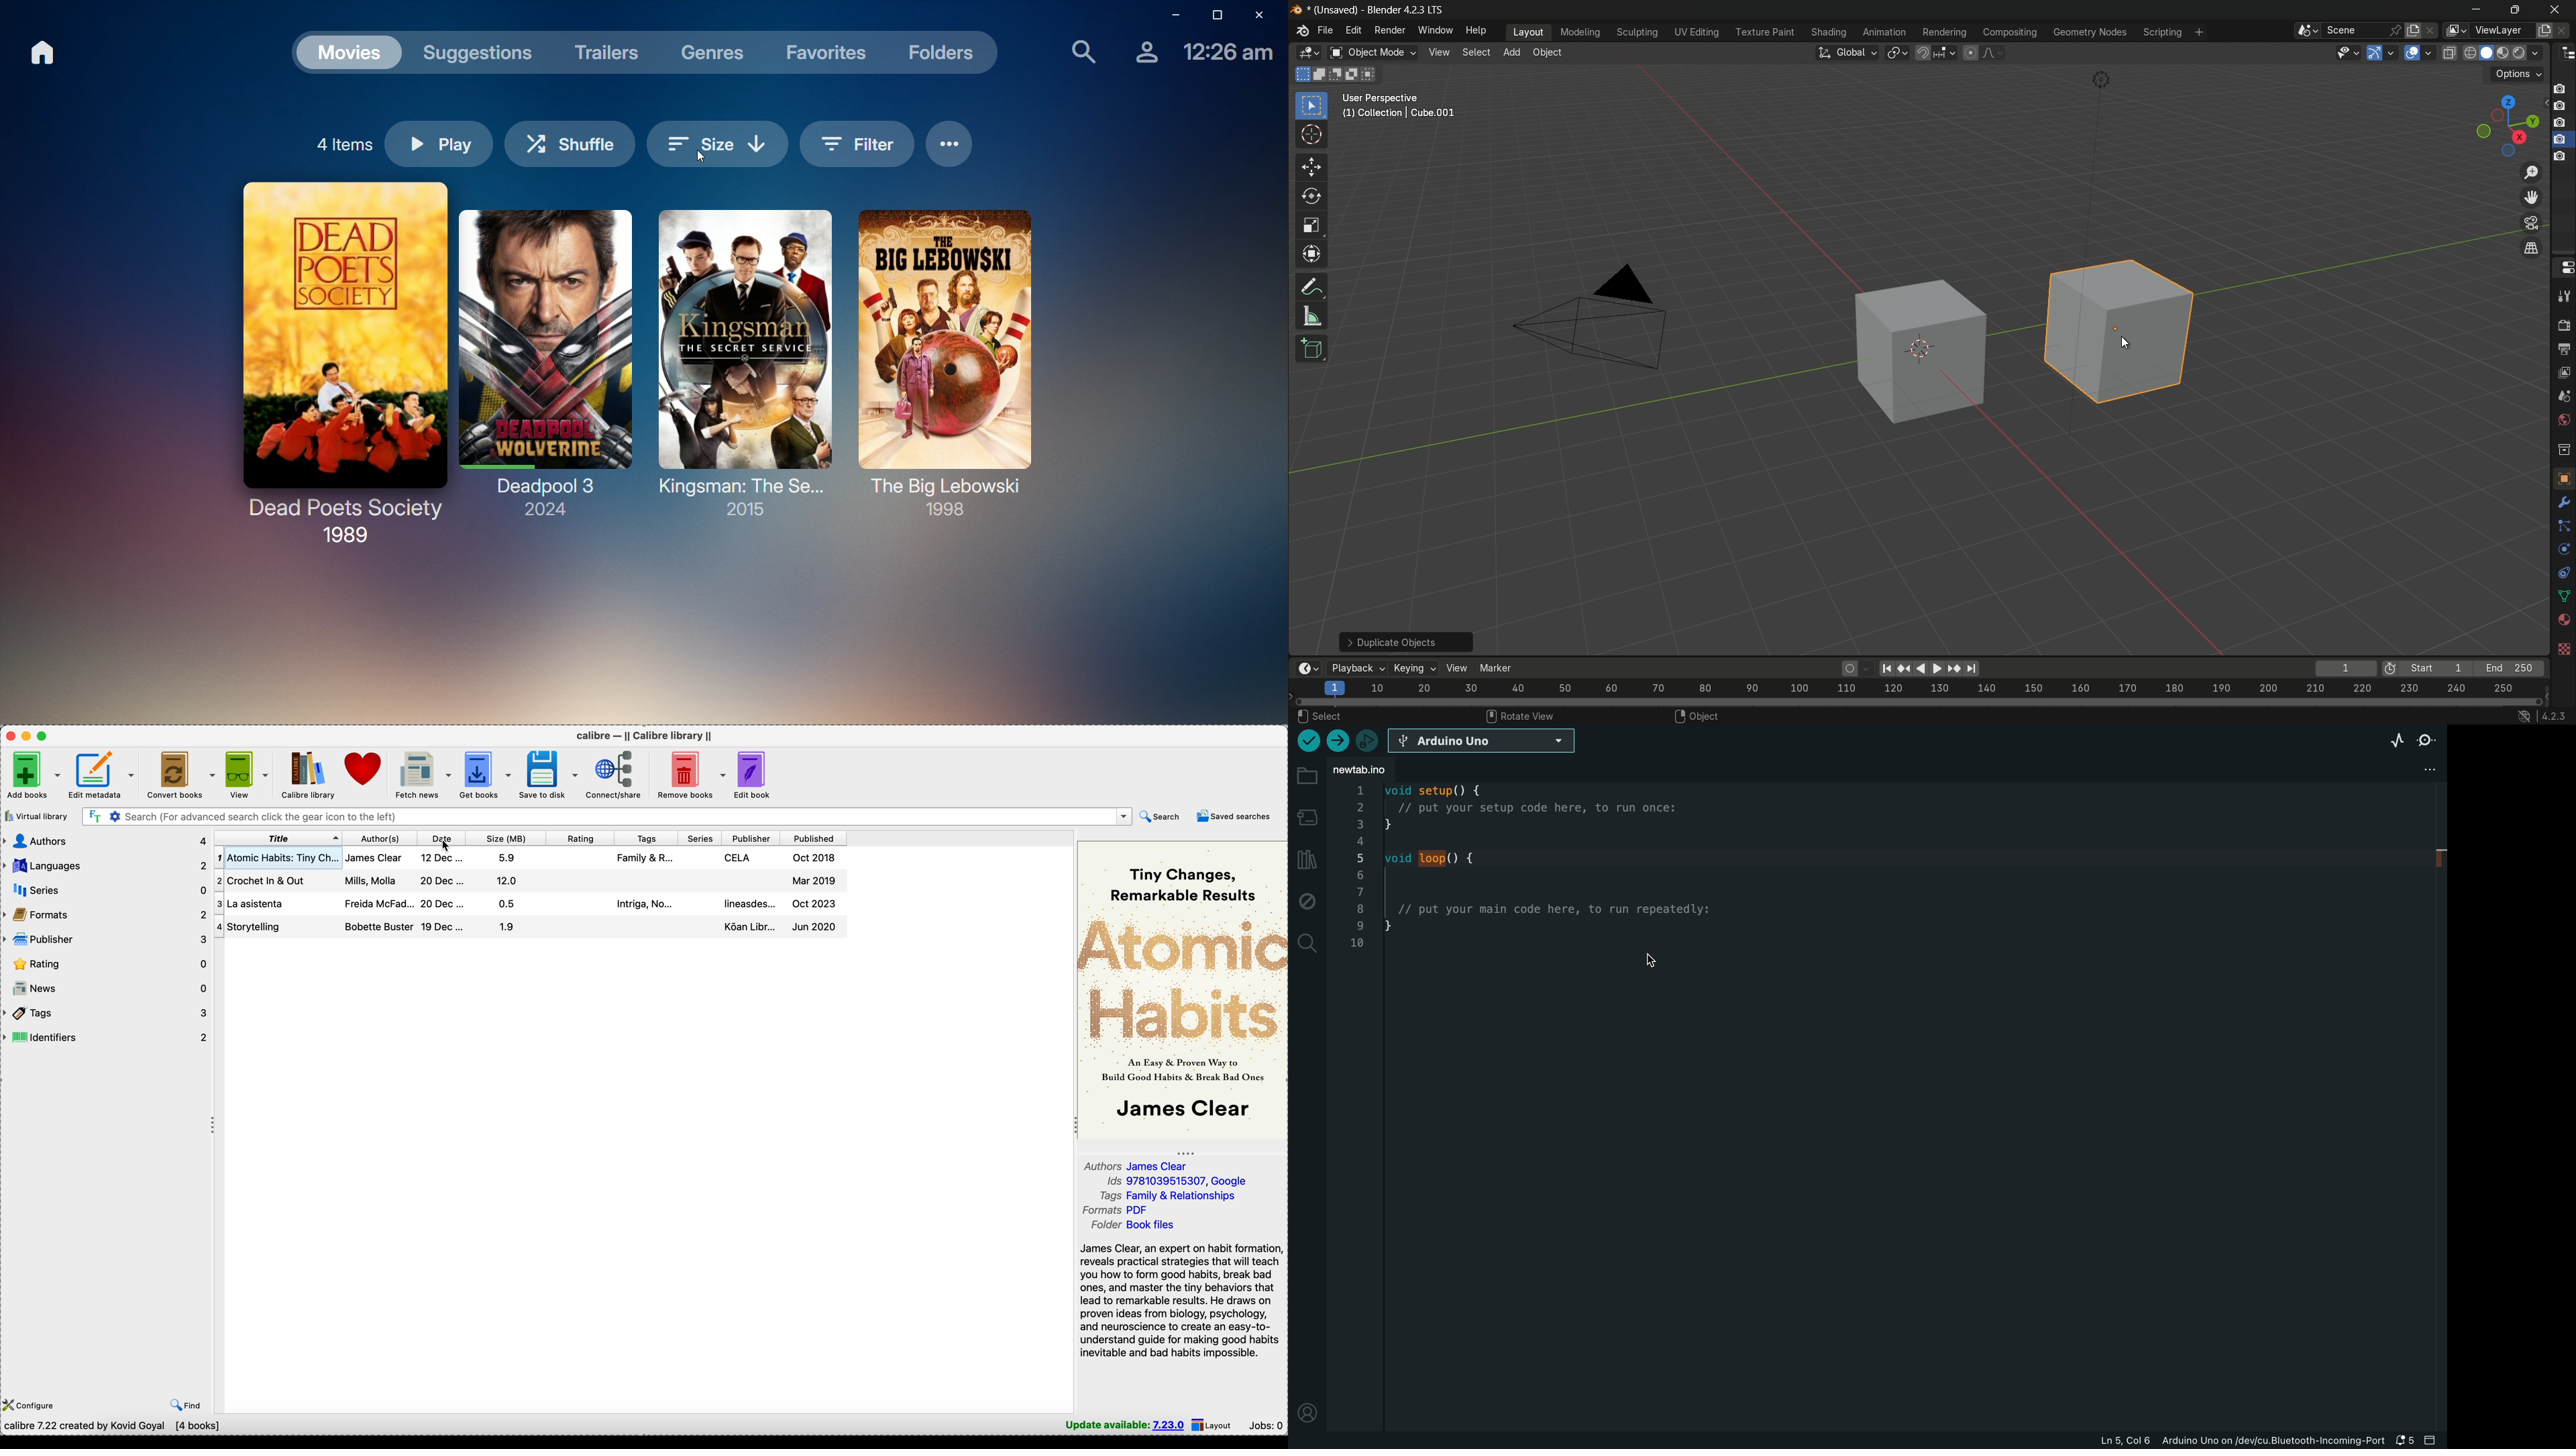  What do you see at coordinates (2469, 53) in the screenshot?
I see `wireframe display` at bounding box center [2469, 53].